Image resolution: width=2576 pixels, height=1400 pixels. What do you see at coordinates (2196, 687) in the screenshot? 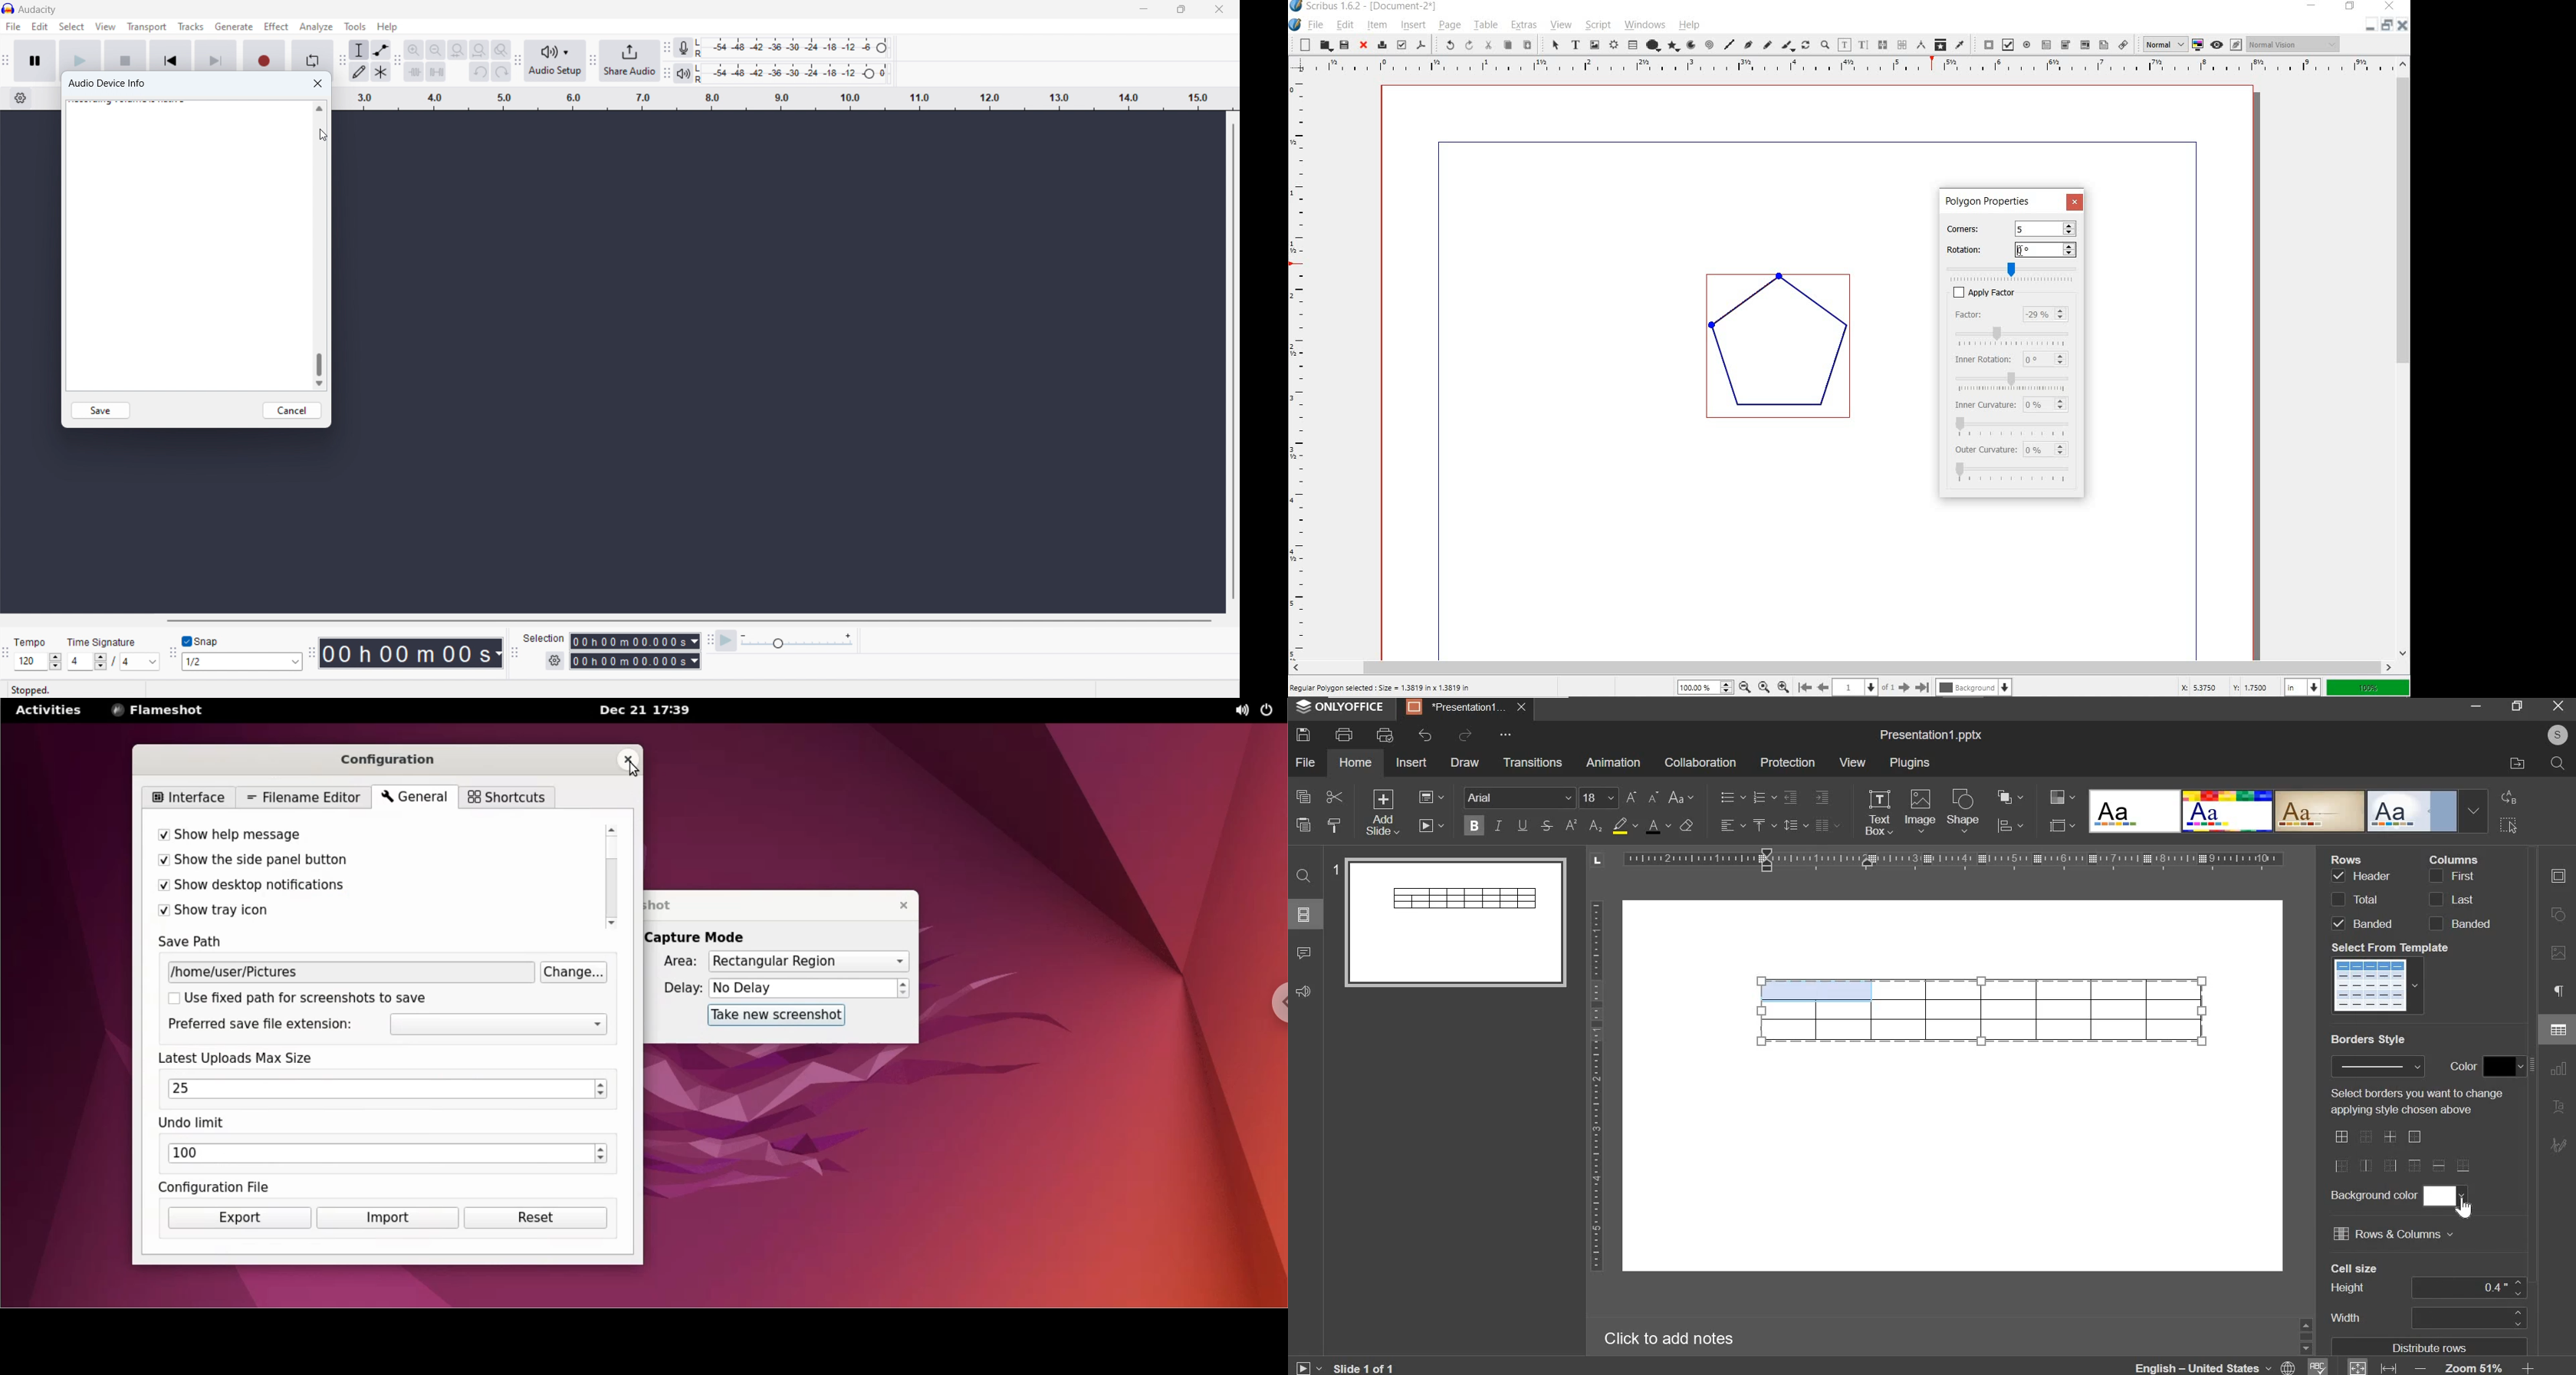
I see `x: 3.17%` at bounding box center [2196, 687].